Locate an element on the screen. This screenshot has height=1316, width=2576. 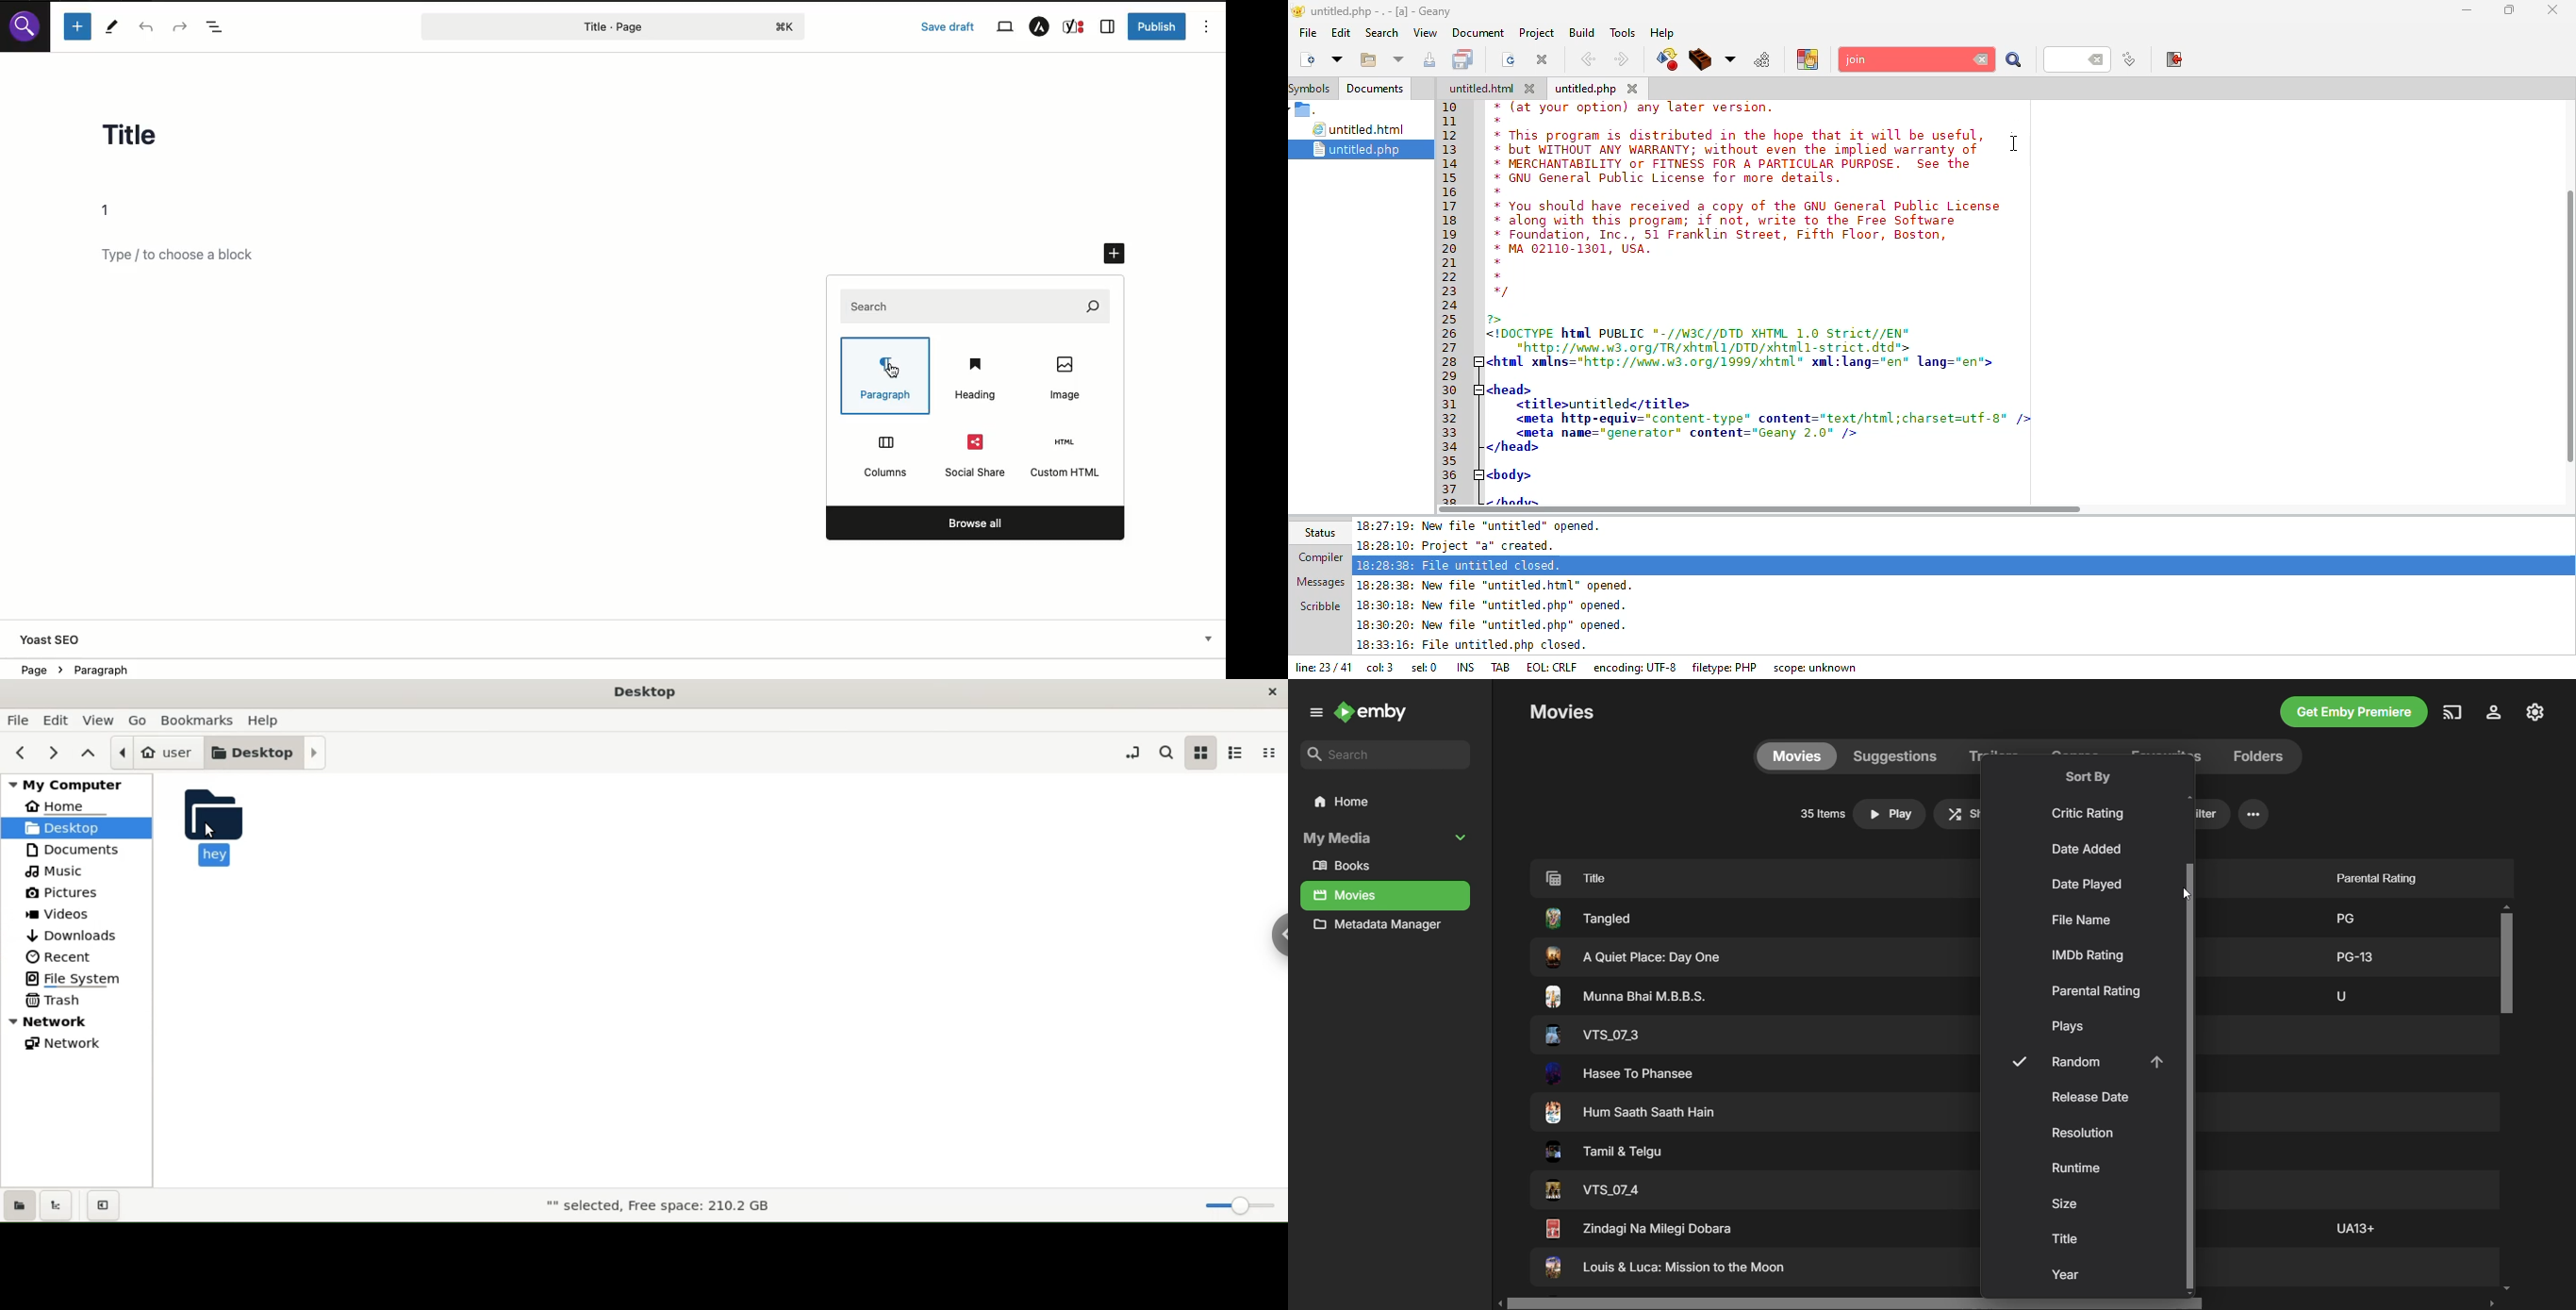
32 is located at coordinates (1452, 418).